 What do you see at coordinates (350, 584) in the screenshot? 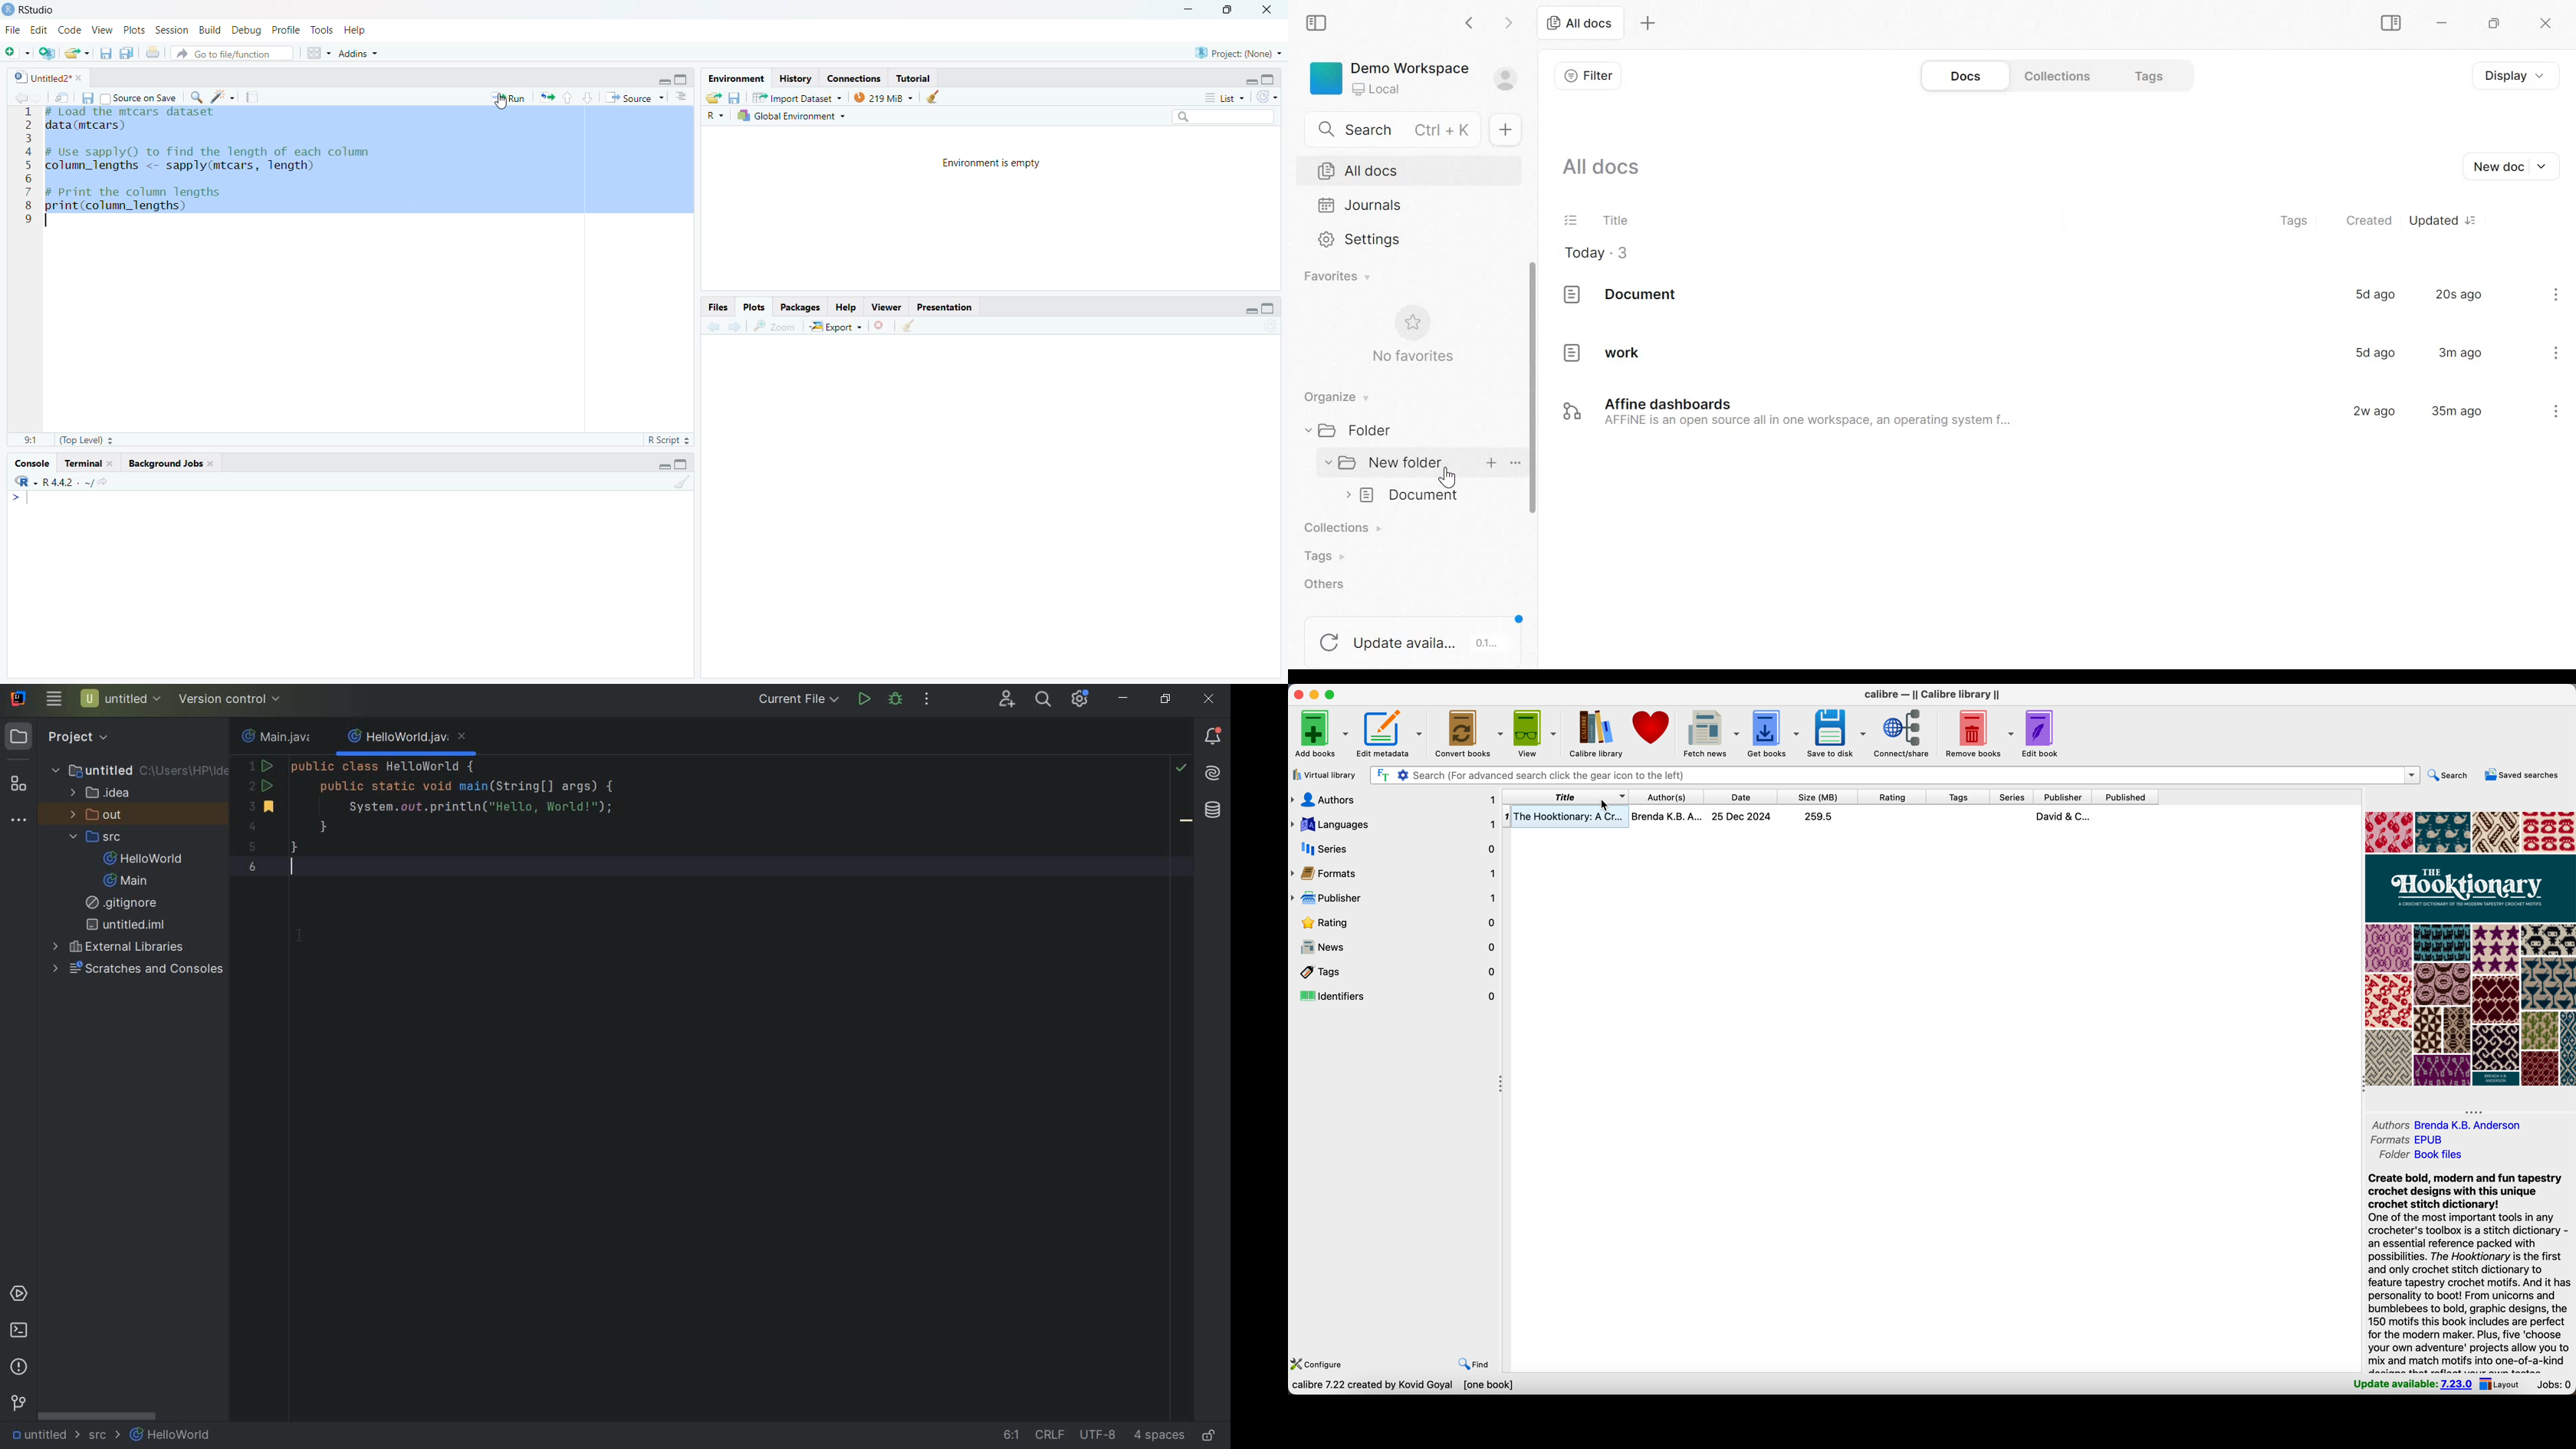
I see `Console` at bounding box center [350, 584].